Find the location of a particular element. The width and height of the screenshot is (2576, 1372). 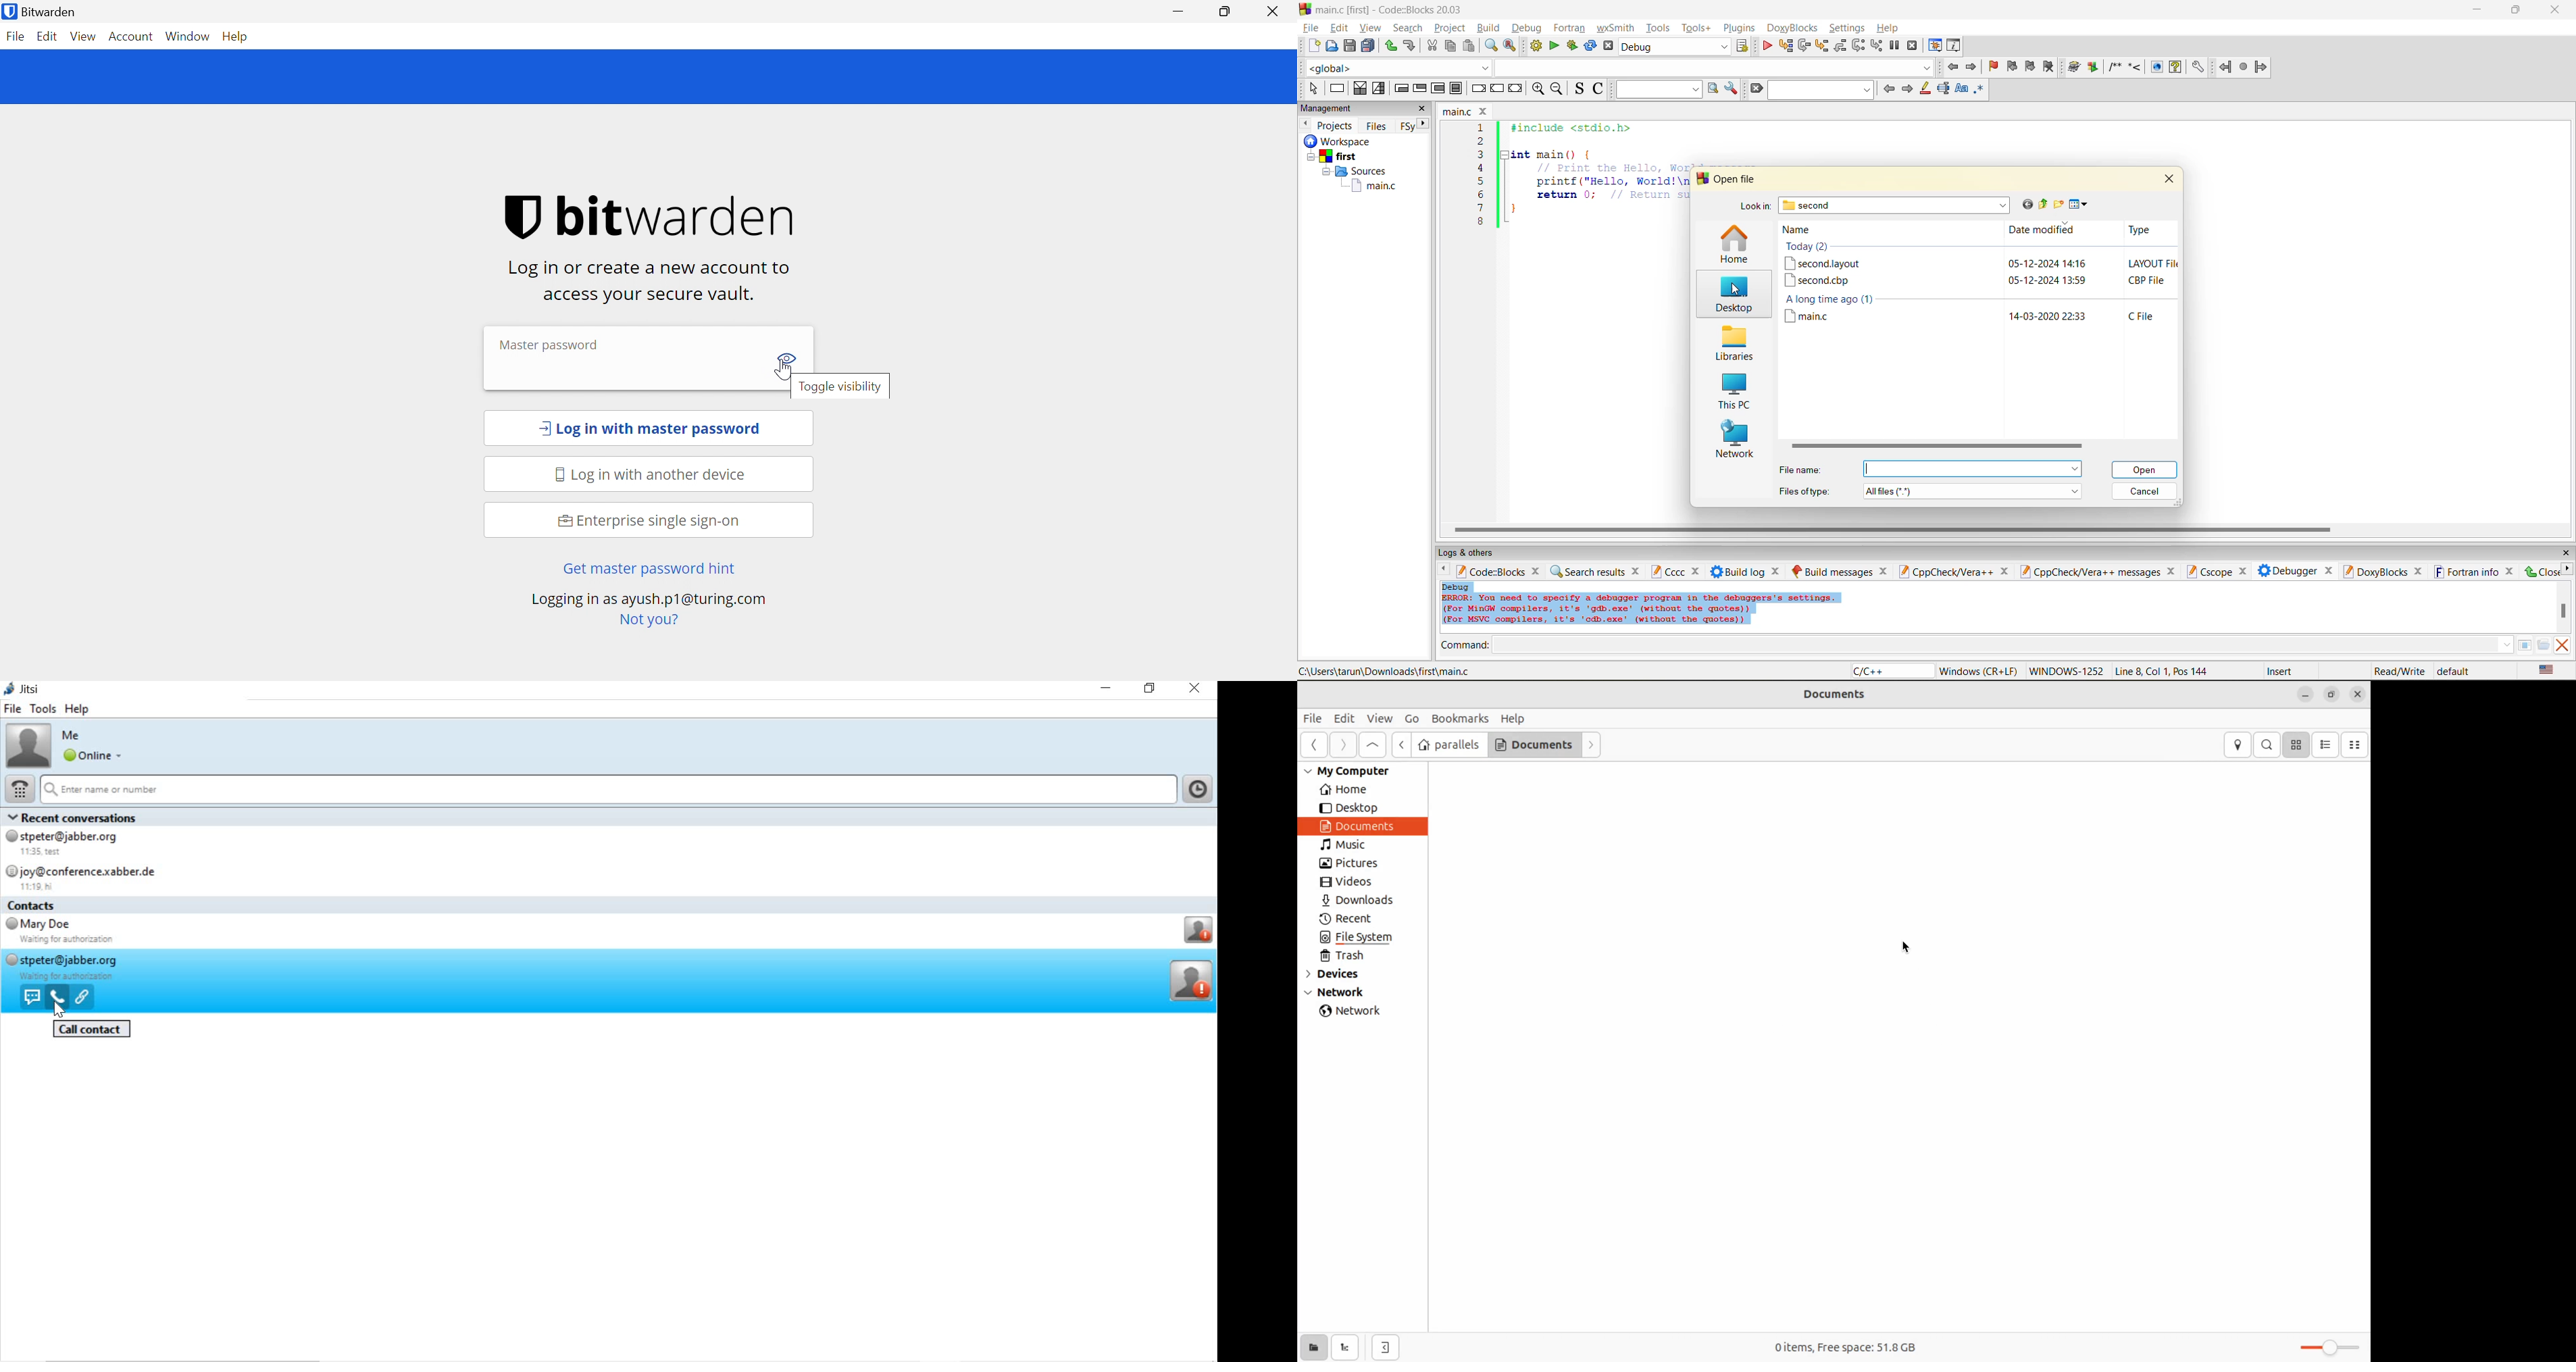

Enter name or number is located at coordinates (610, 789).